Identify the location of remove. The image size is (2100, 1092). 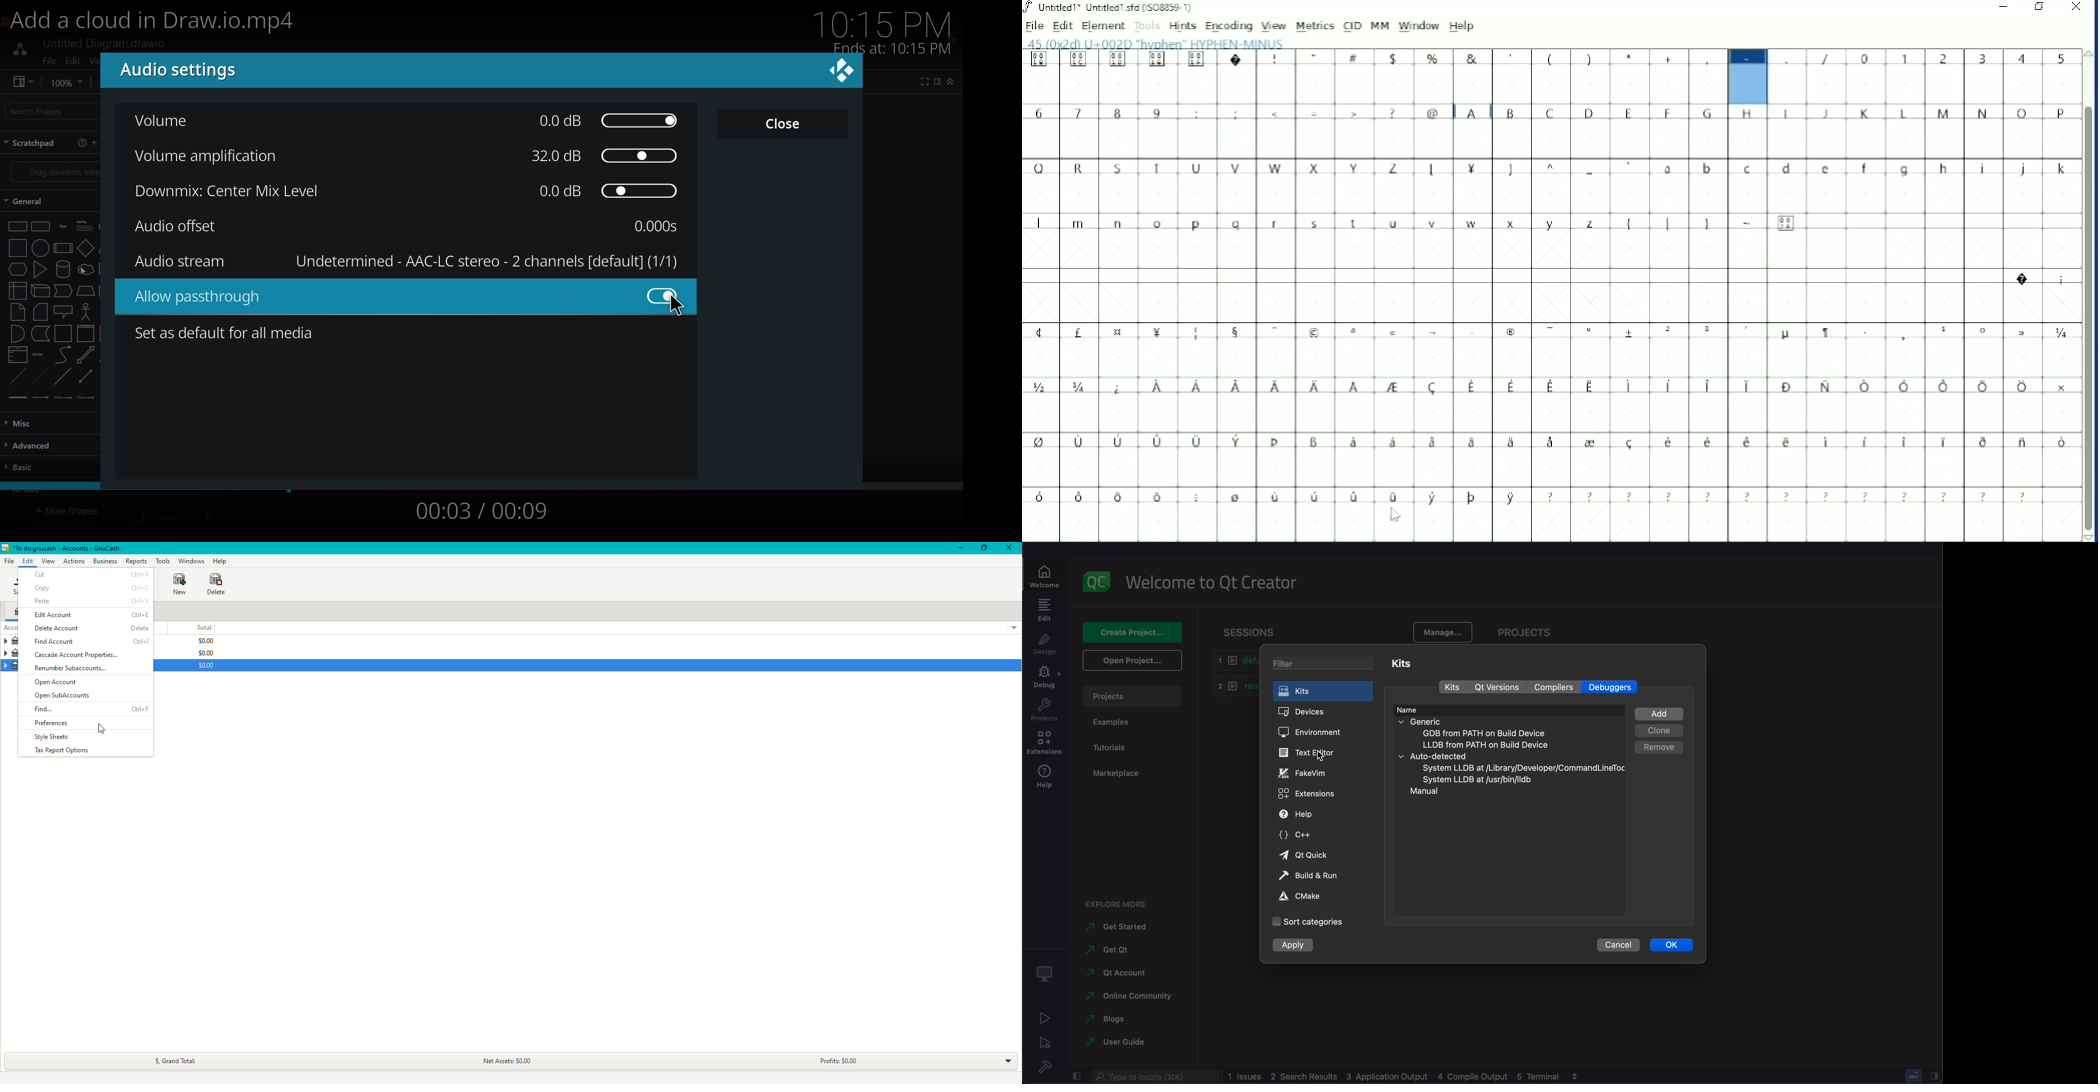
(1660, 748).